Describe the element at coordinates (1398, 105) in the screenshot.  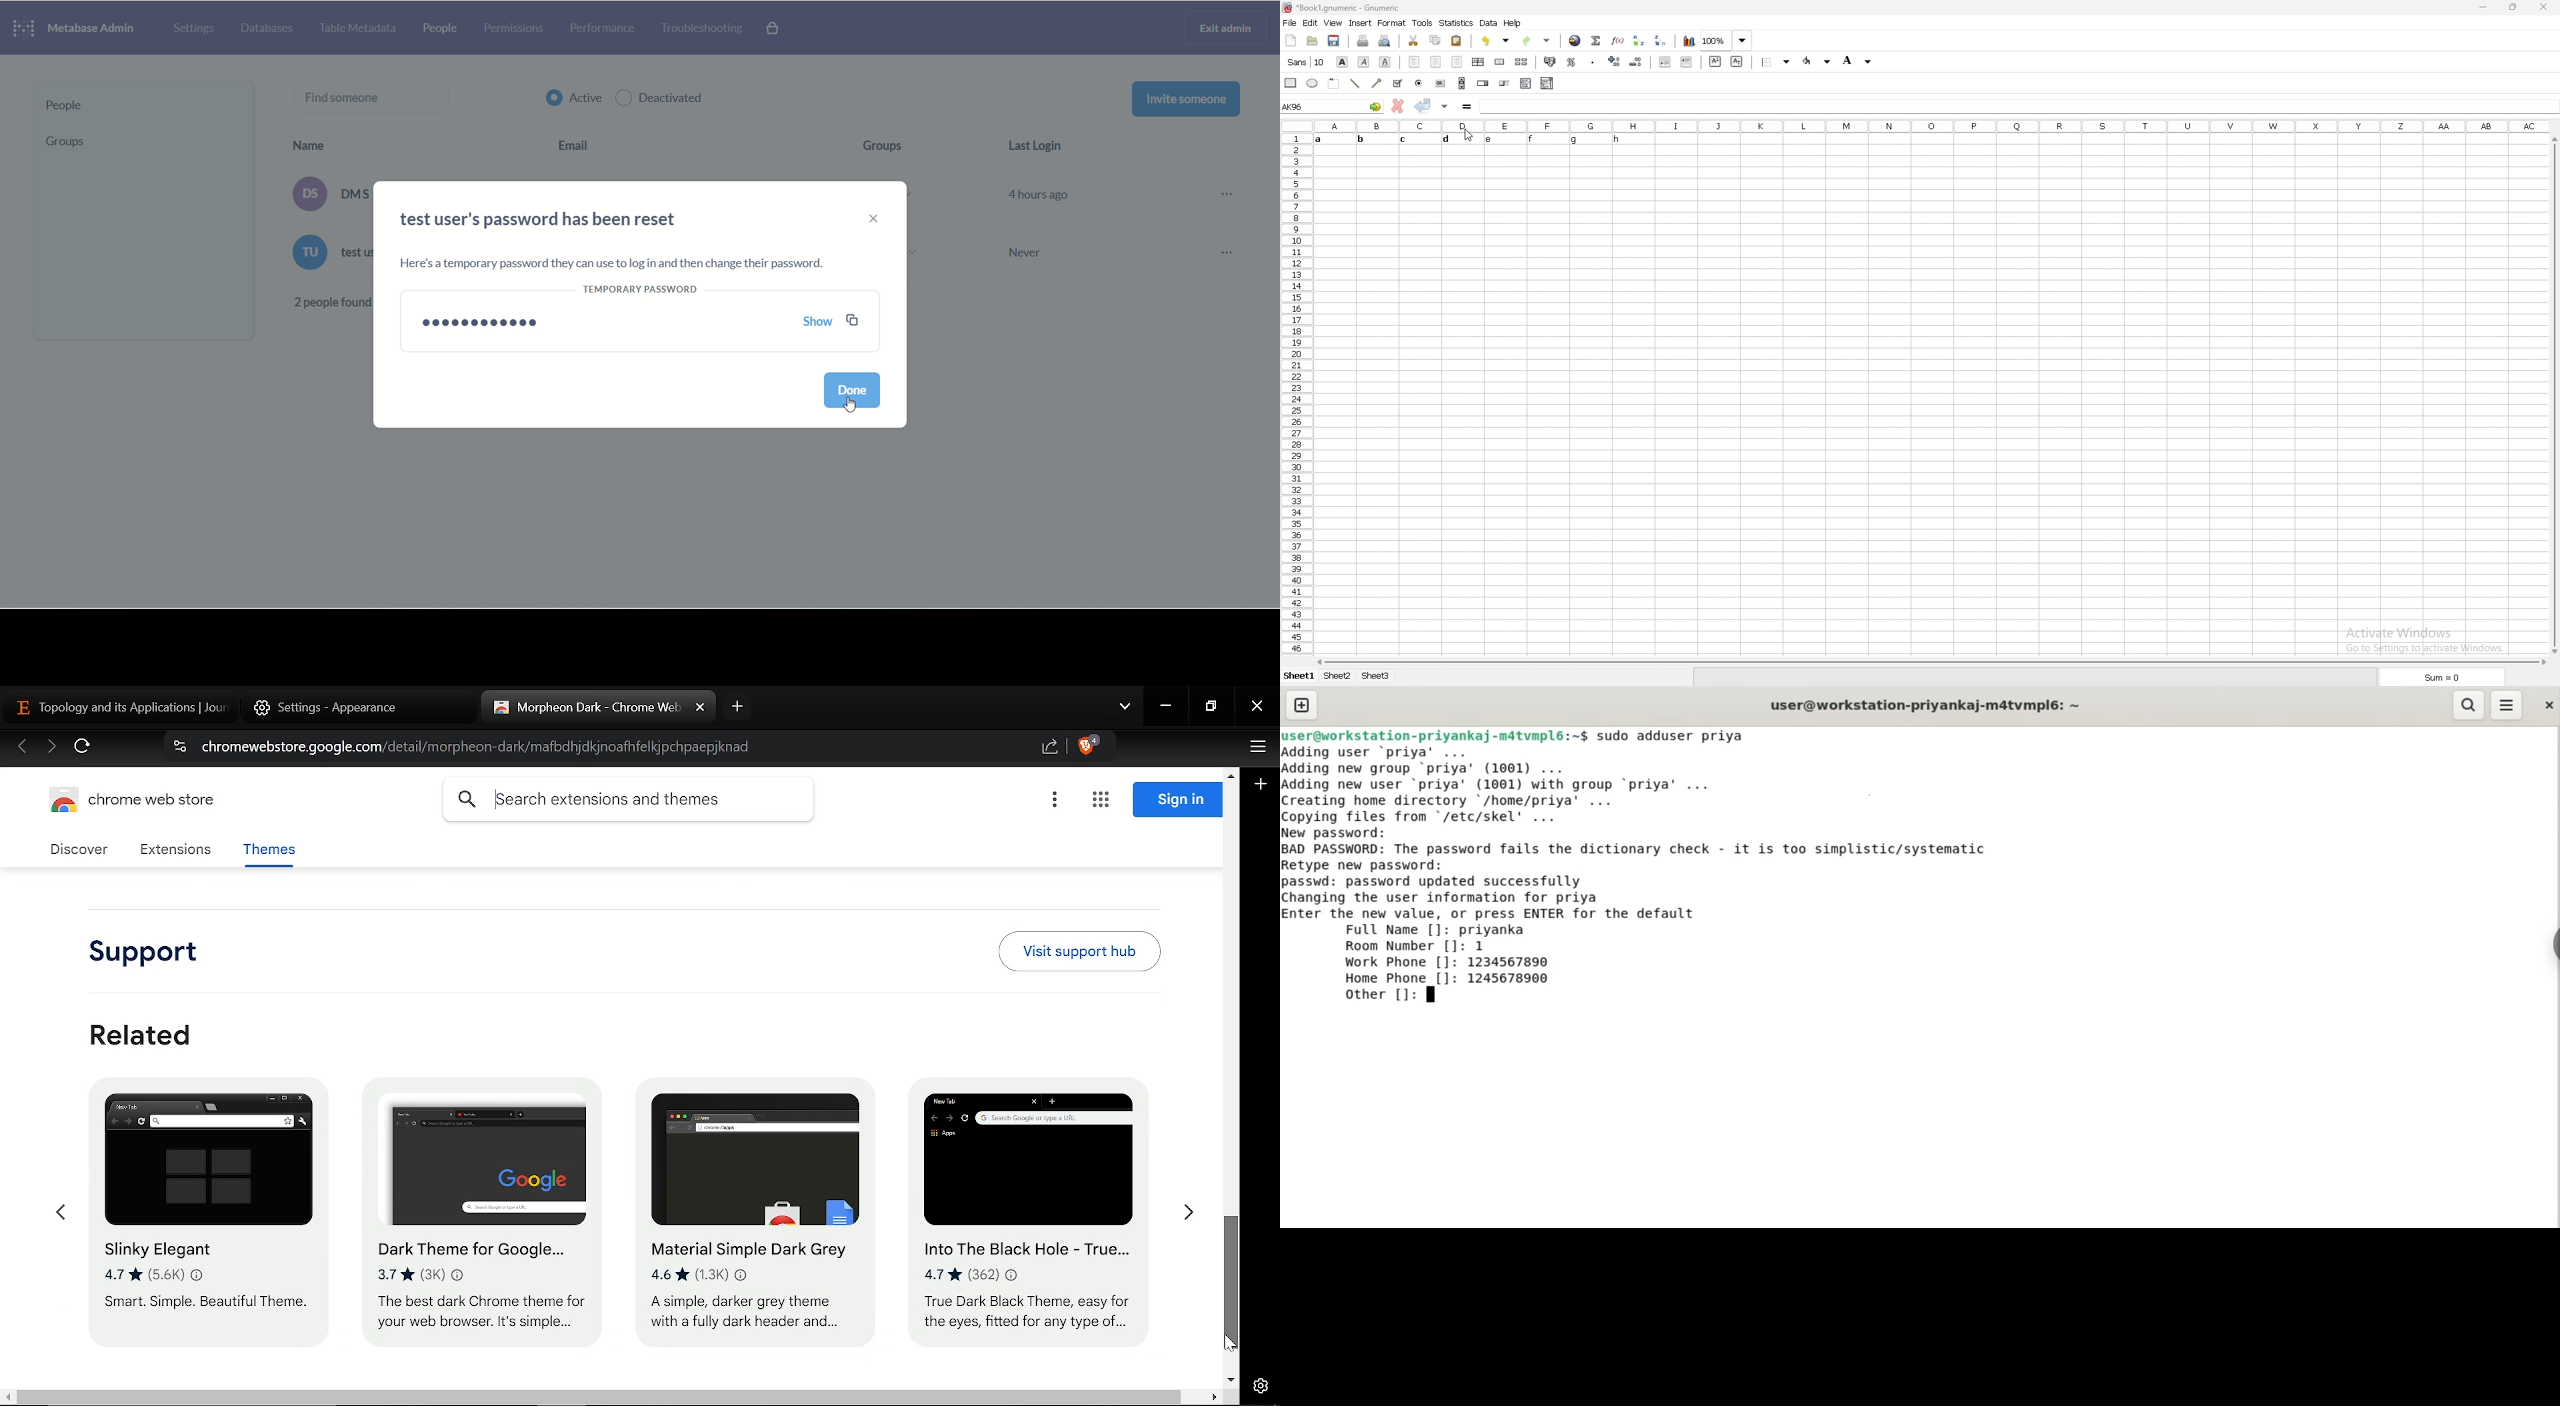
I see `cancel changes` at that location.